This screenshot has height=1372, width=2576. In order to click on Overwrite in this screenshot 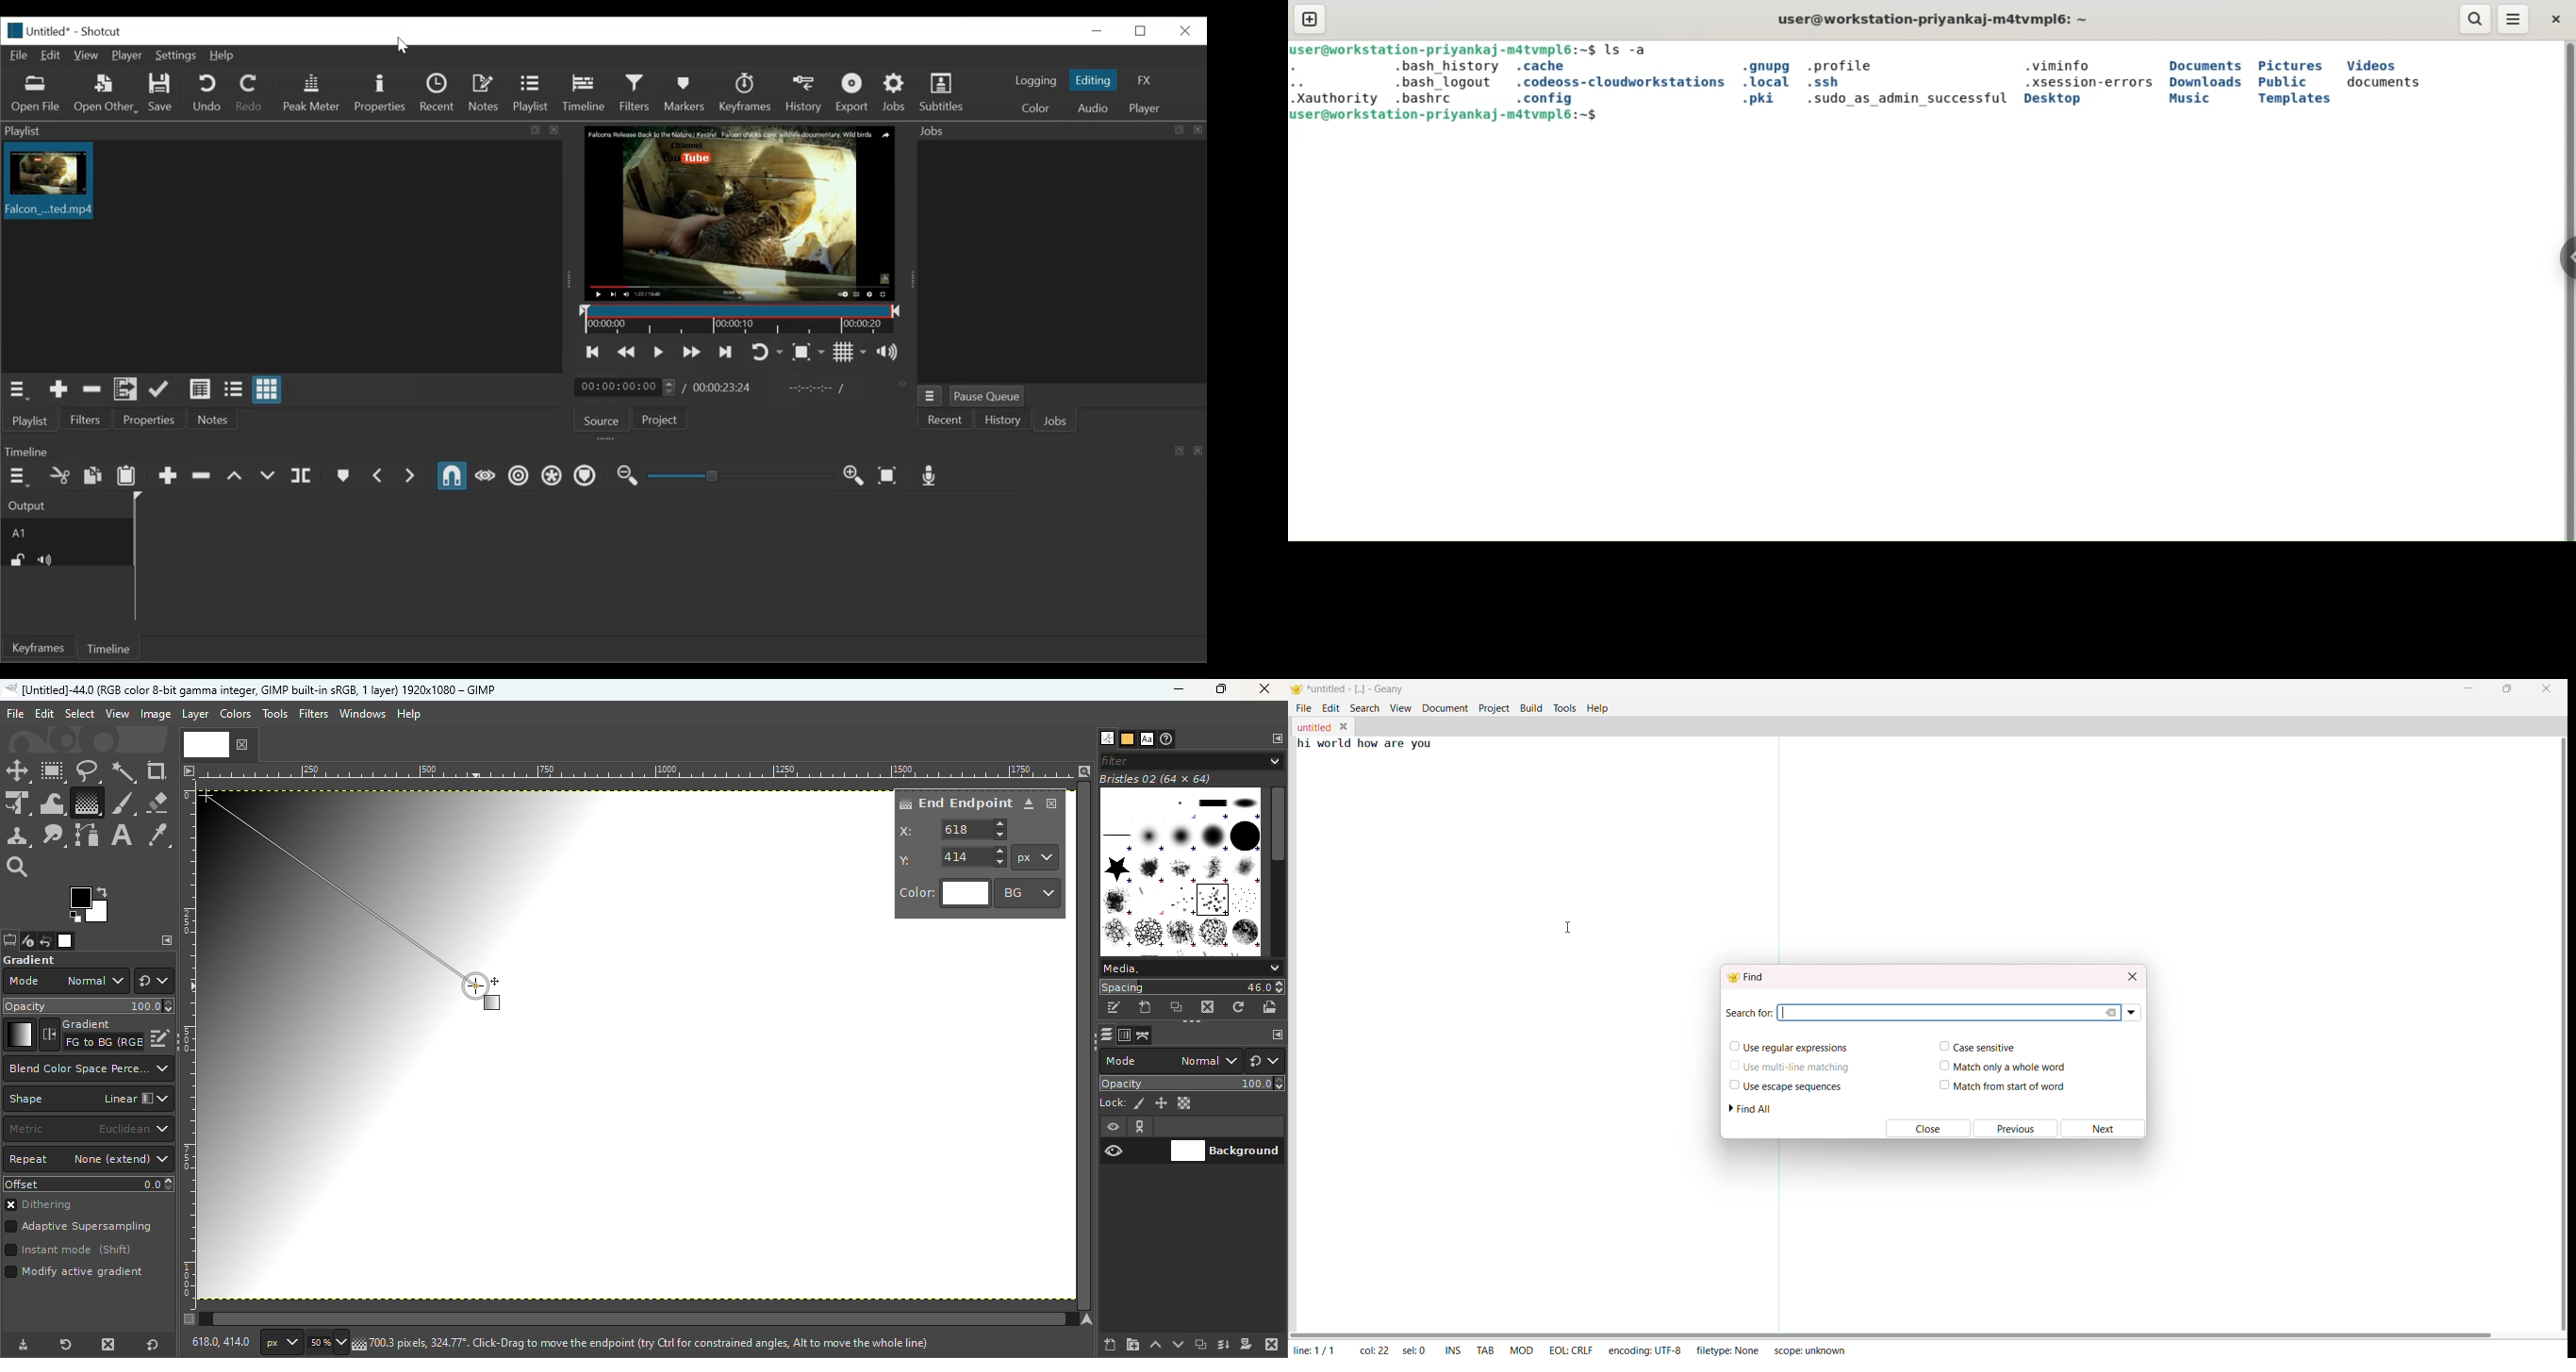, I will do `click(270, 478)`.